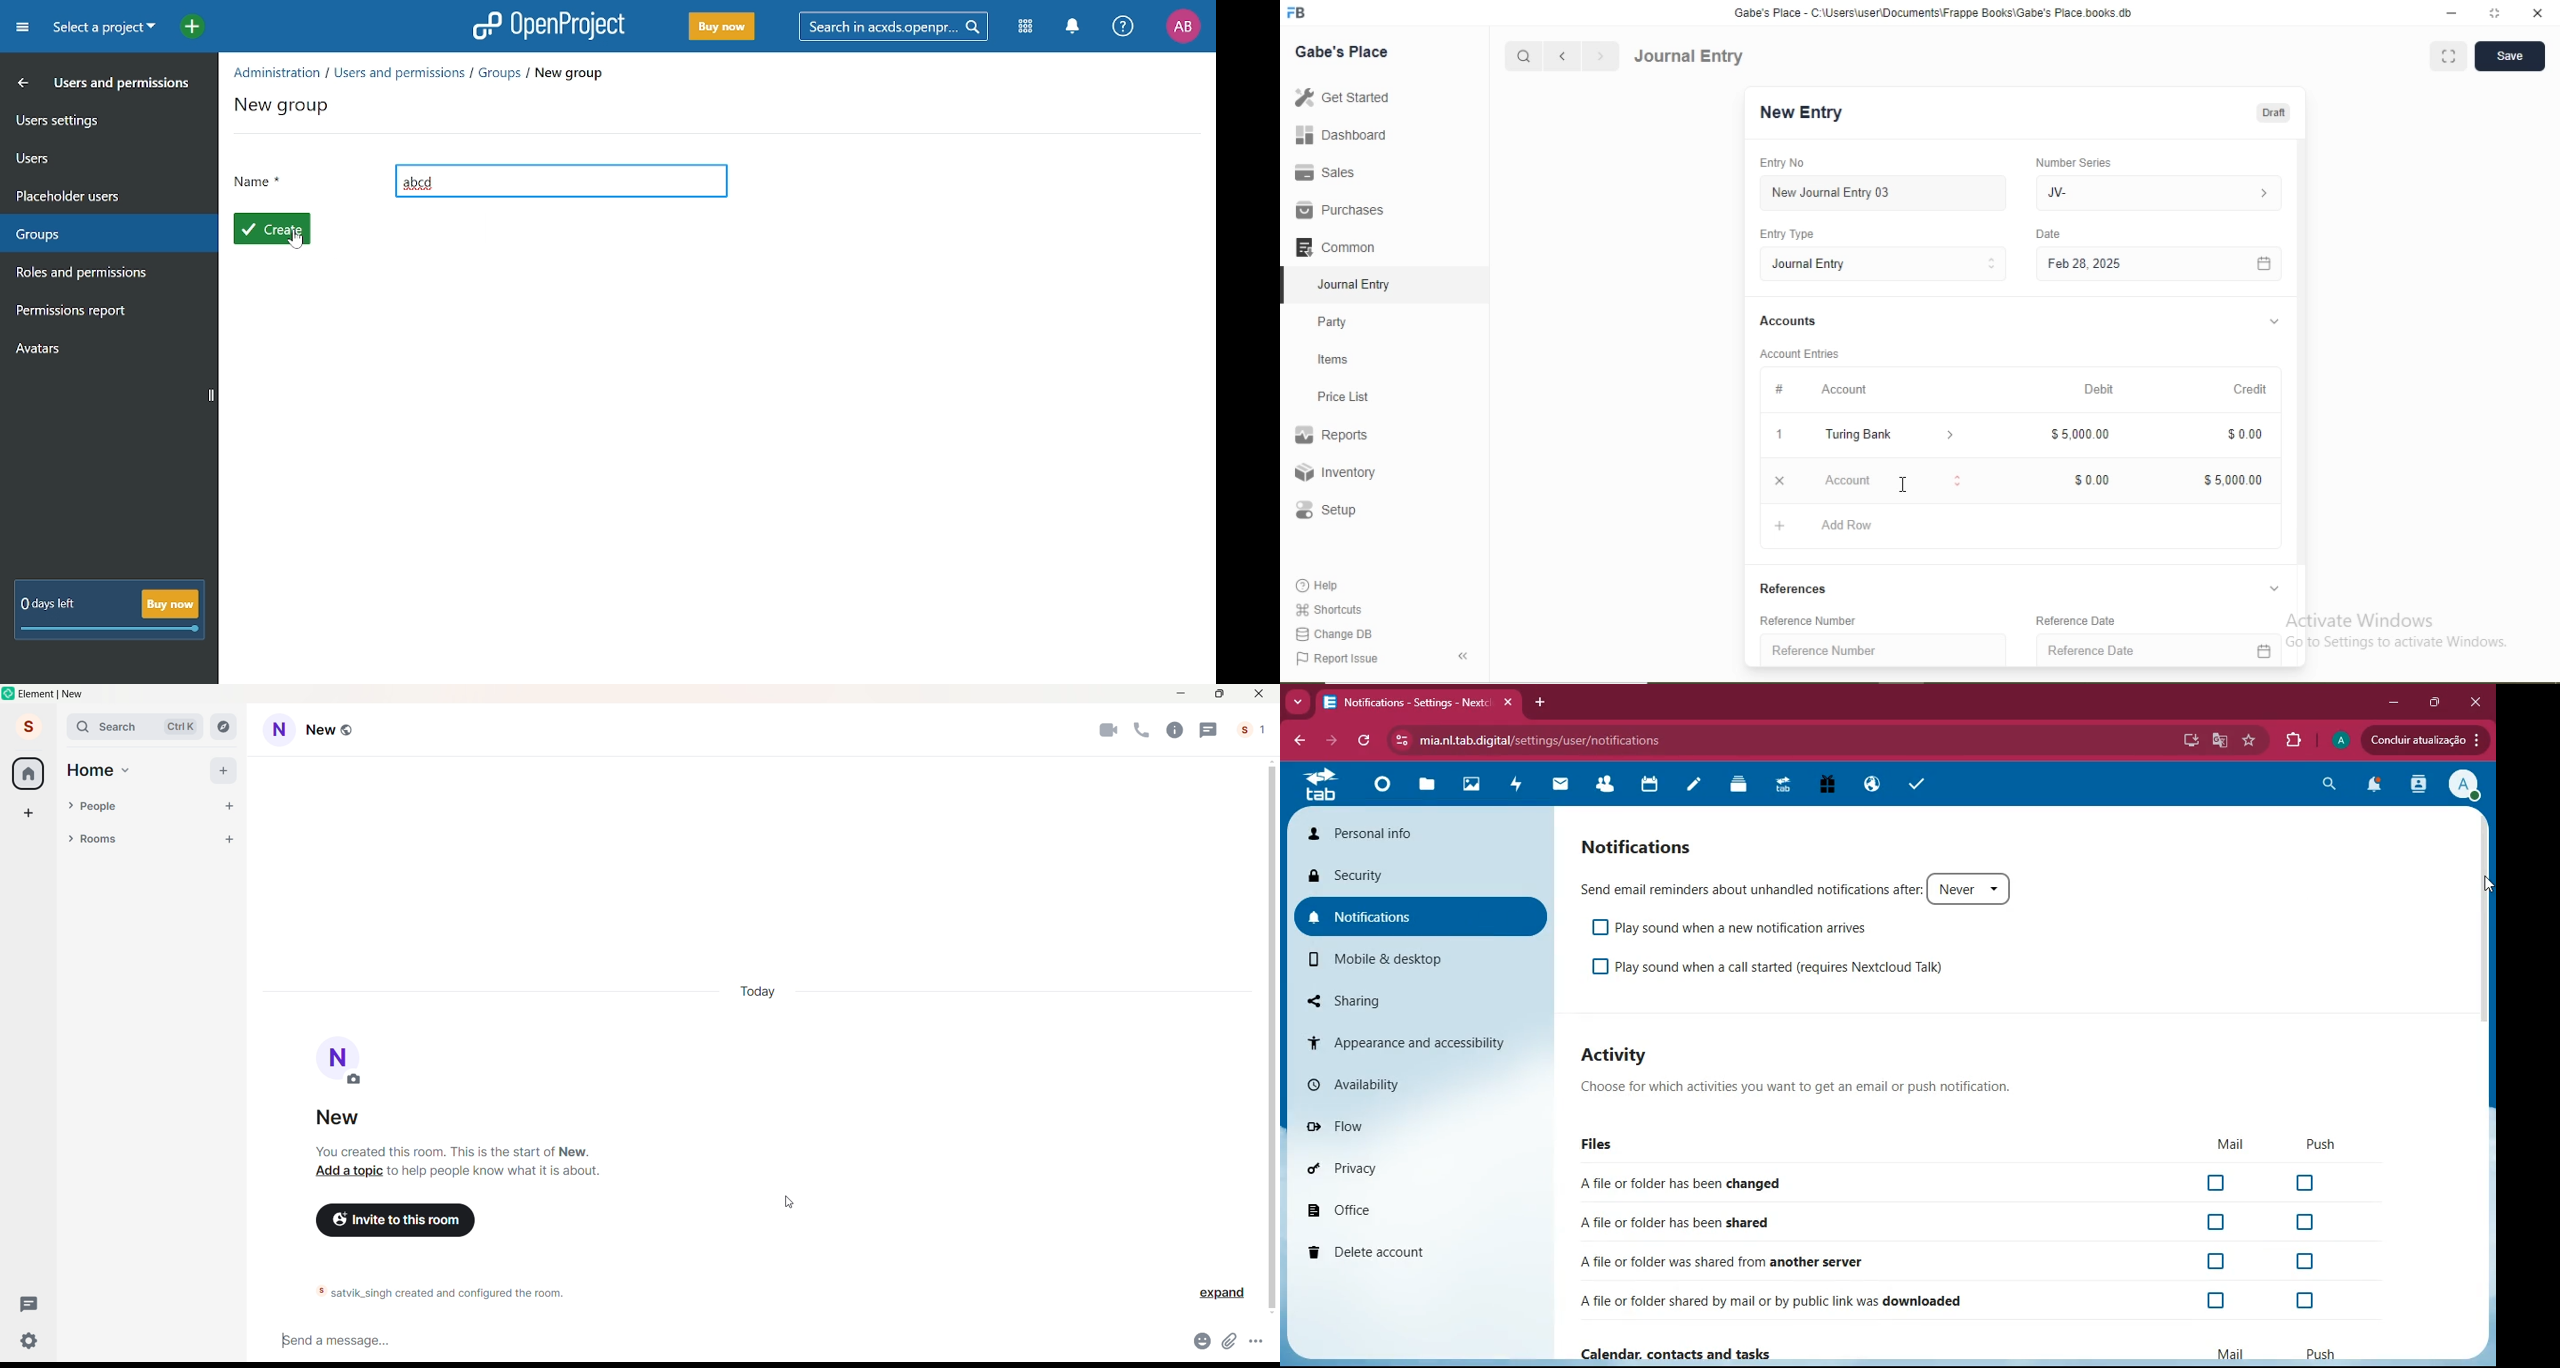  What do you see at coordinates (1992, 264) in the screenshot?
I see `Stepper Buttons` at bounding box center [1992, 264].